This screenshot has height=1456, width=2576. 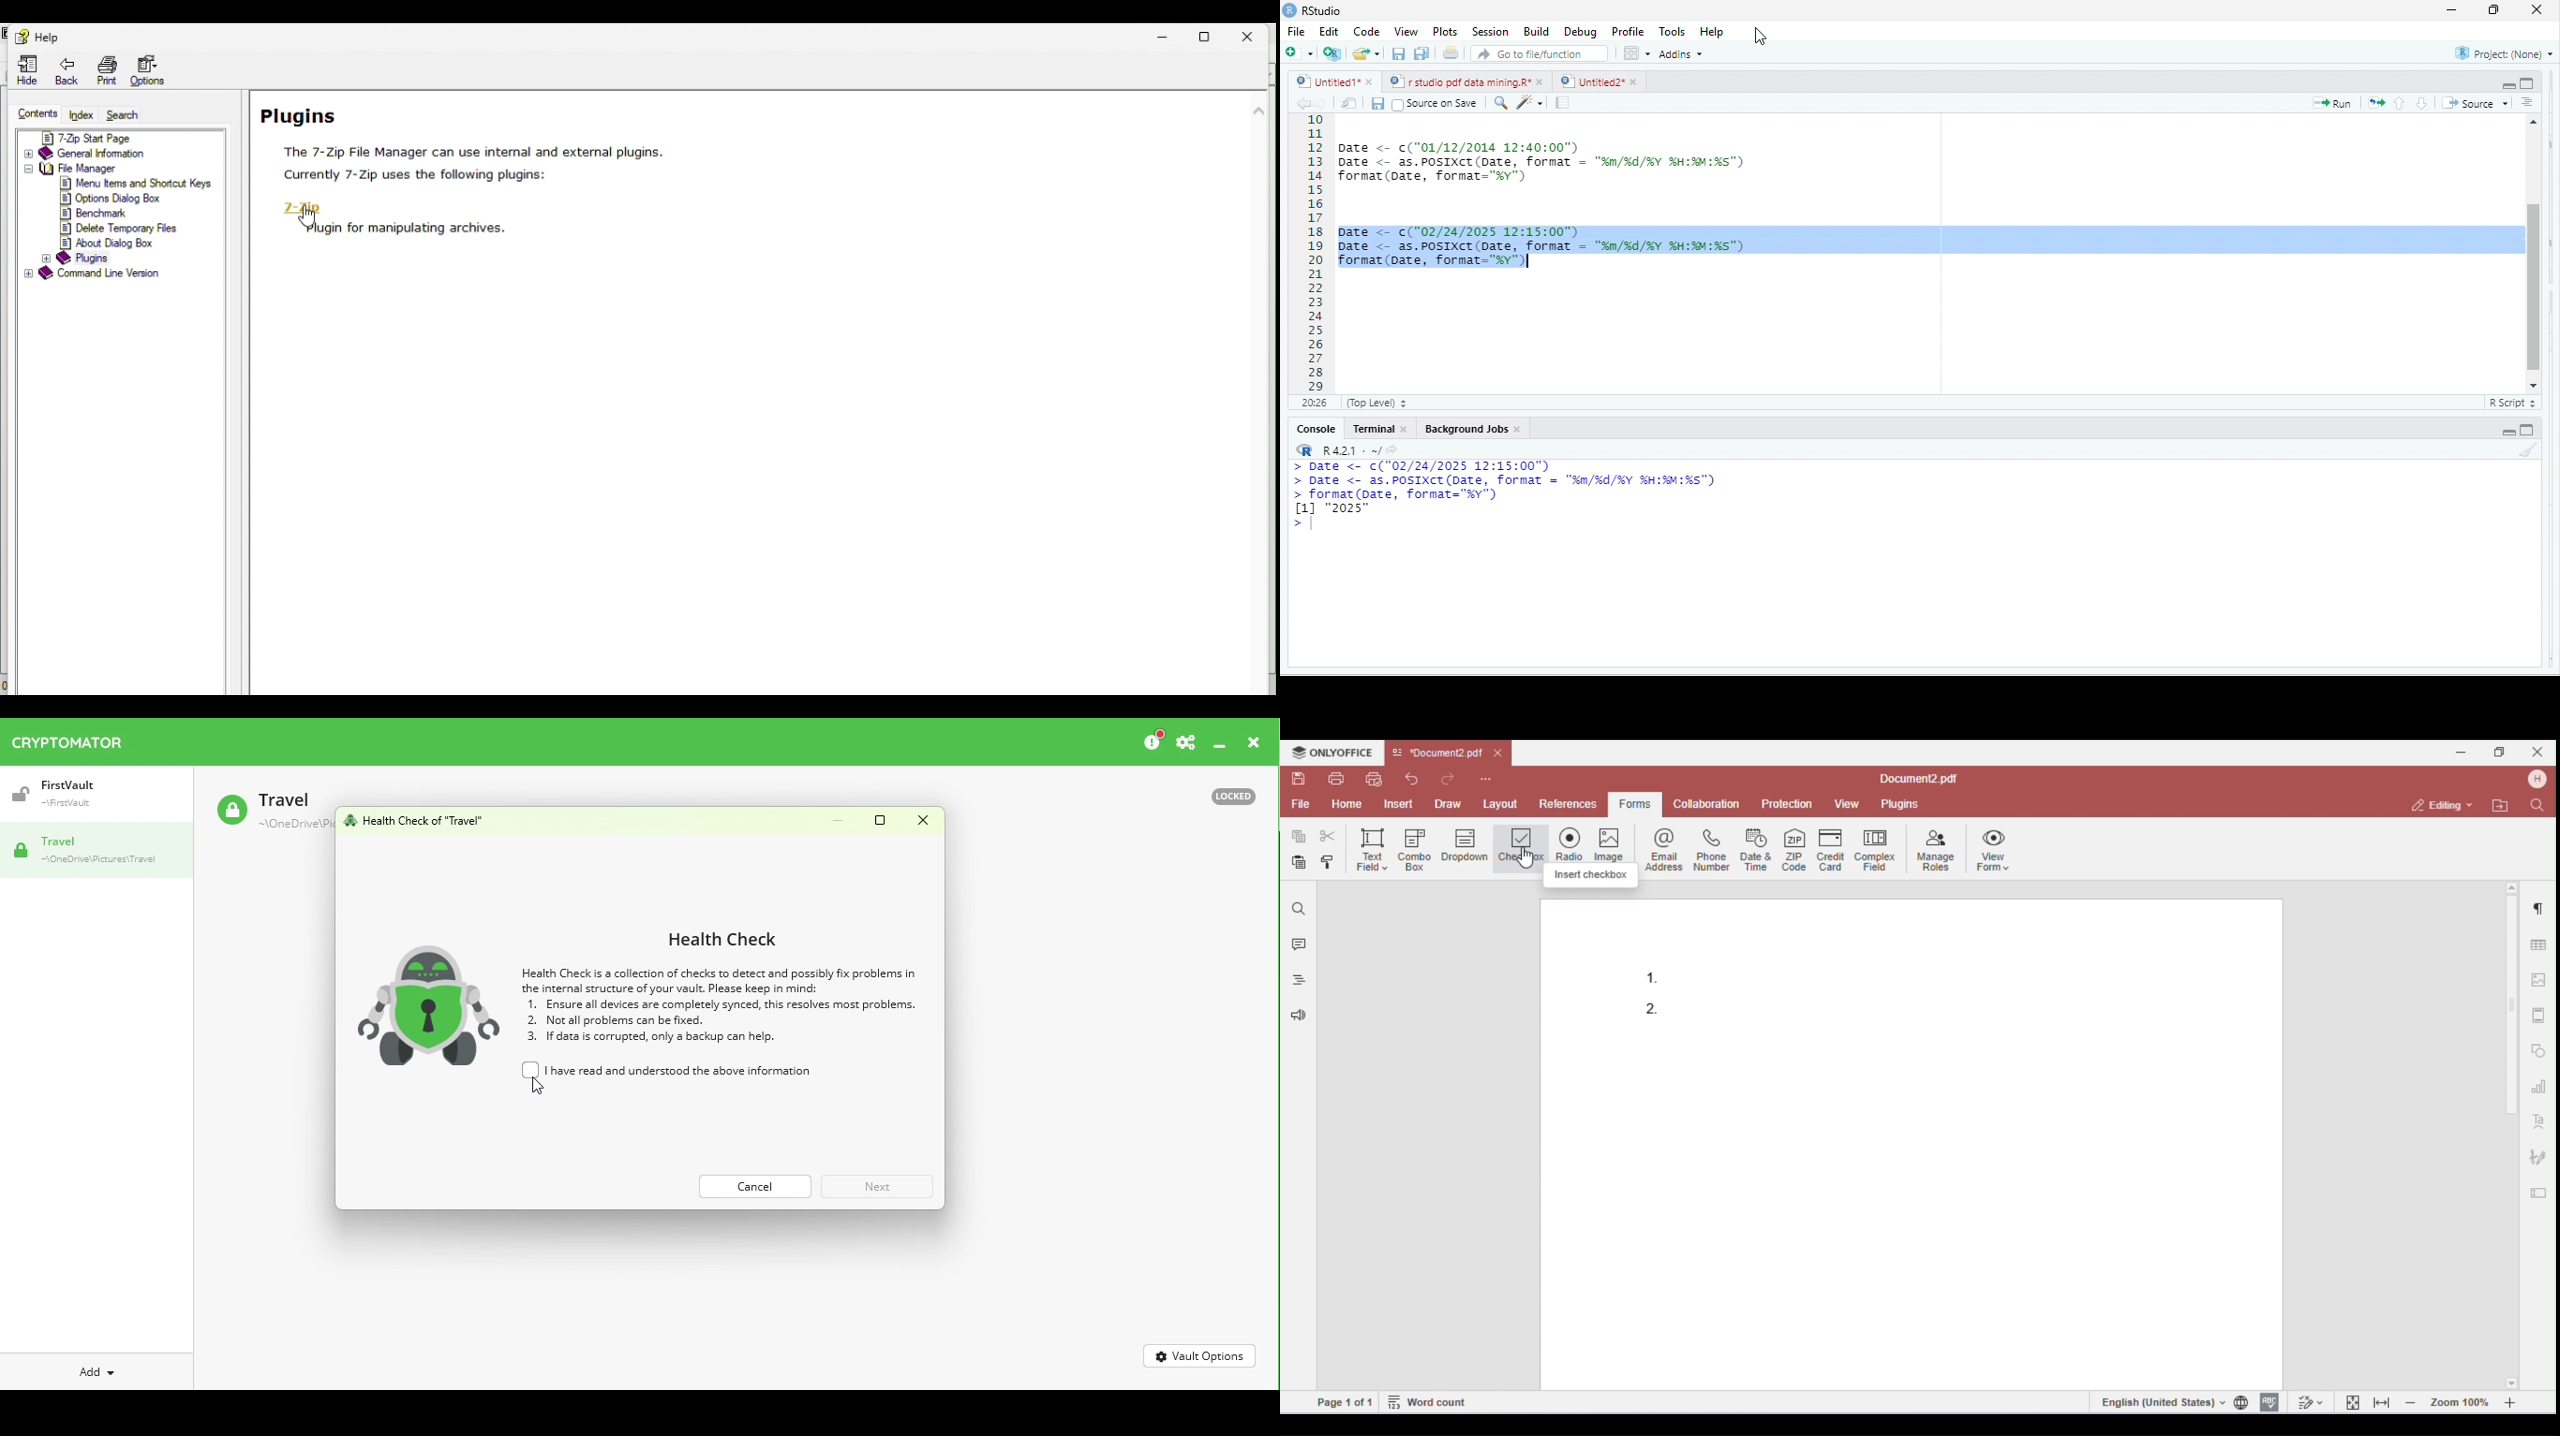 What do you see at coordinates (1580, 34) in the screenshot?
I see `Debug` at bounding box center [1580, 34].